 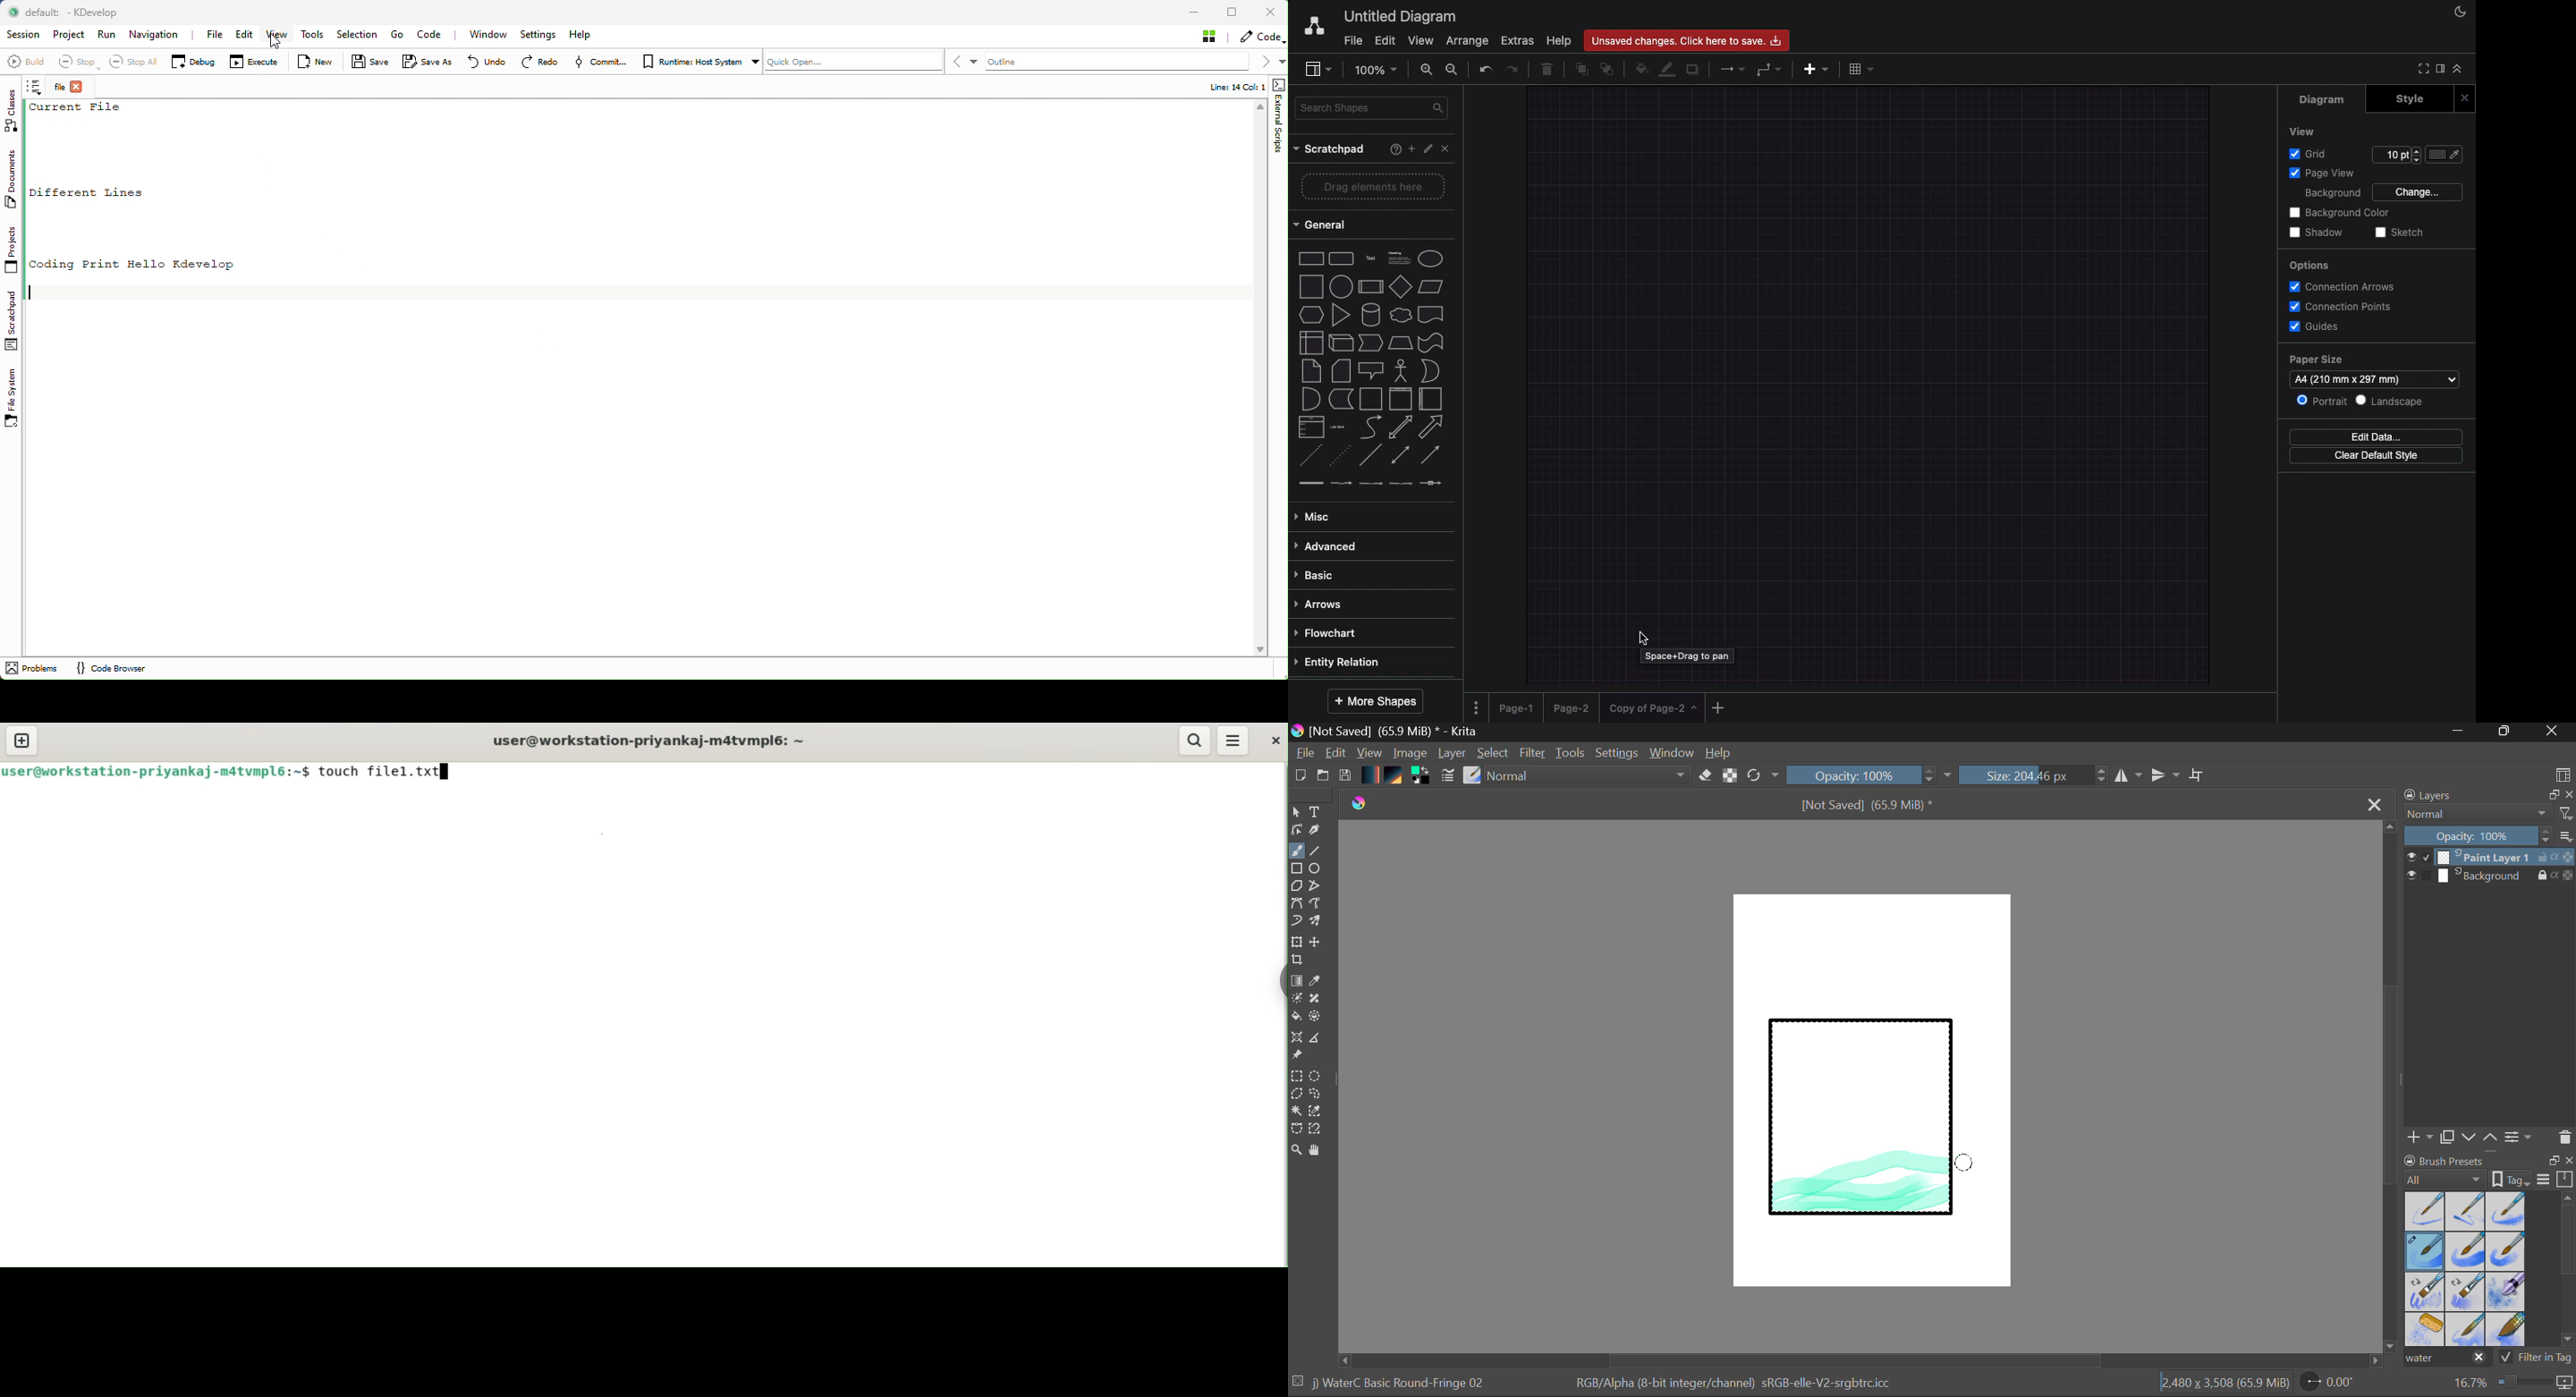 I want to click on Redo, so click(x=1511, y=69).